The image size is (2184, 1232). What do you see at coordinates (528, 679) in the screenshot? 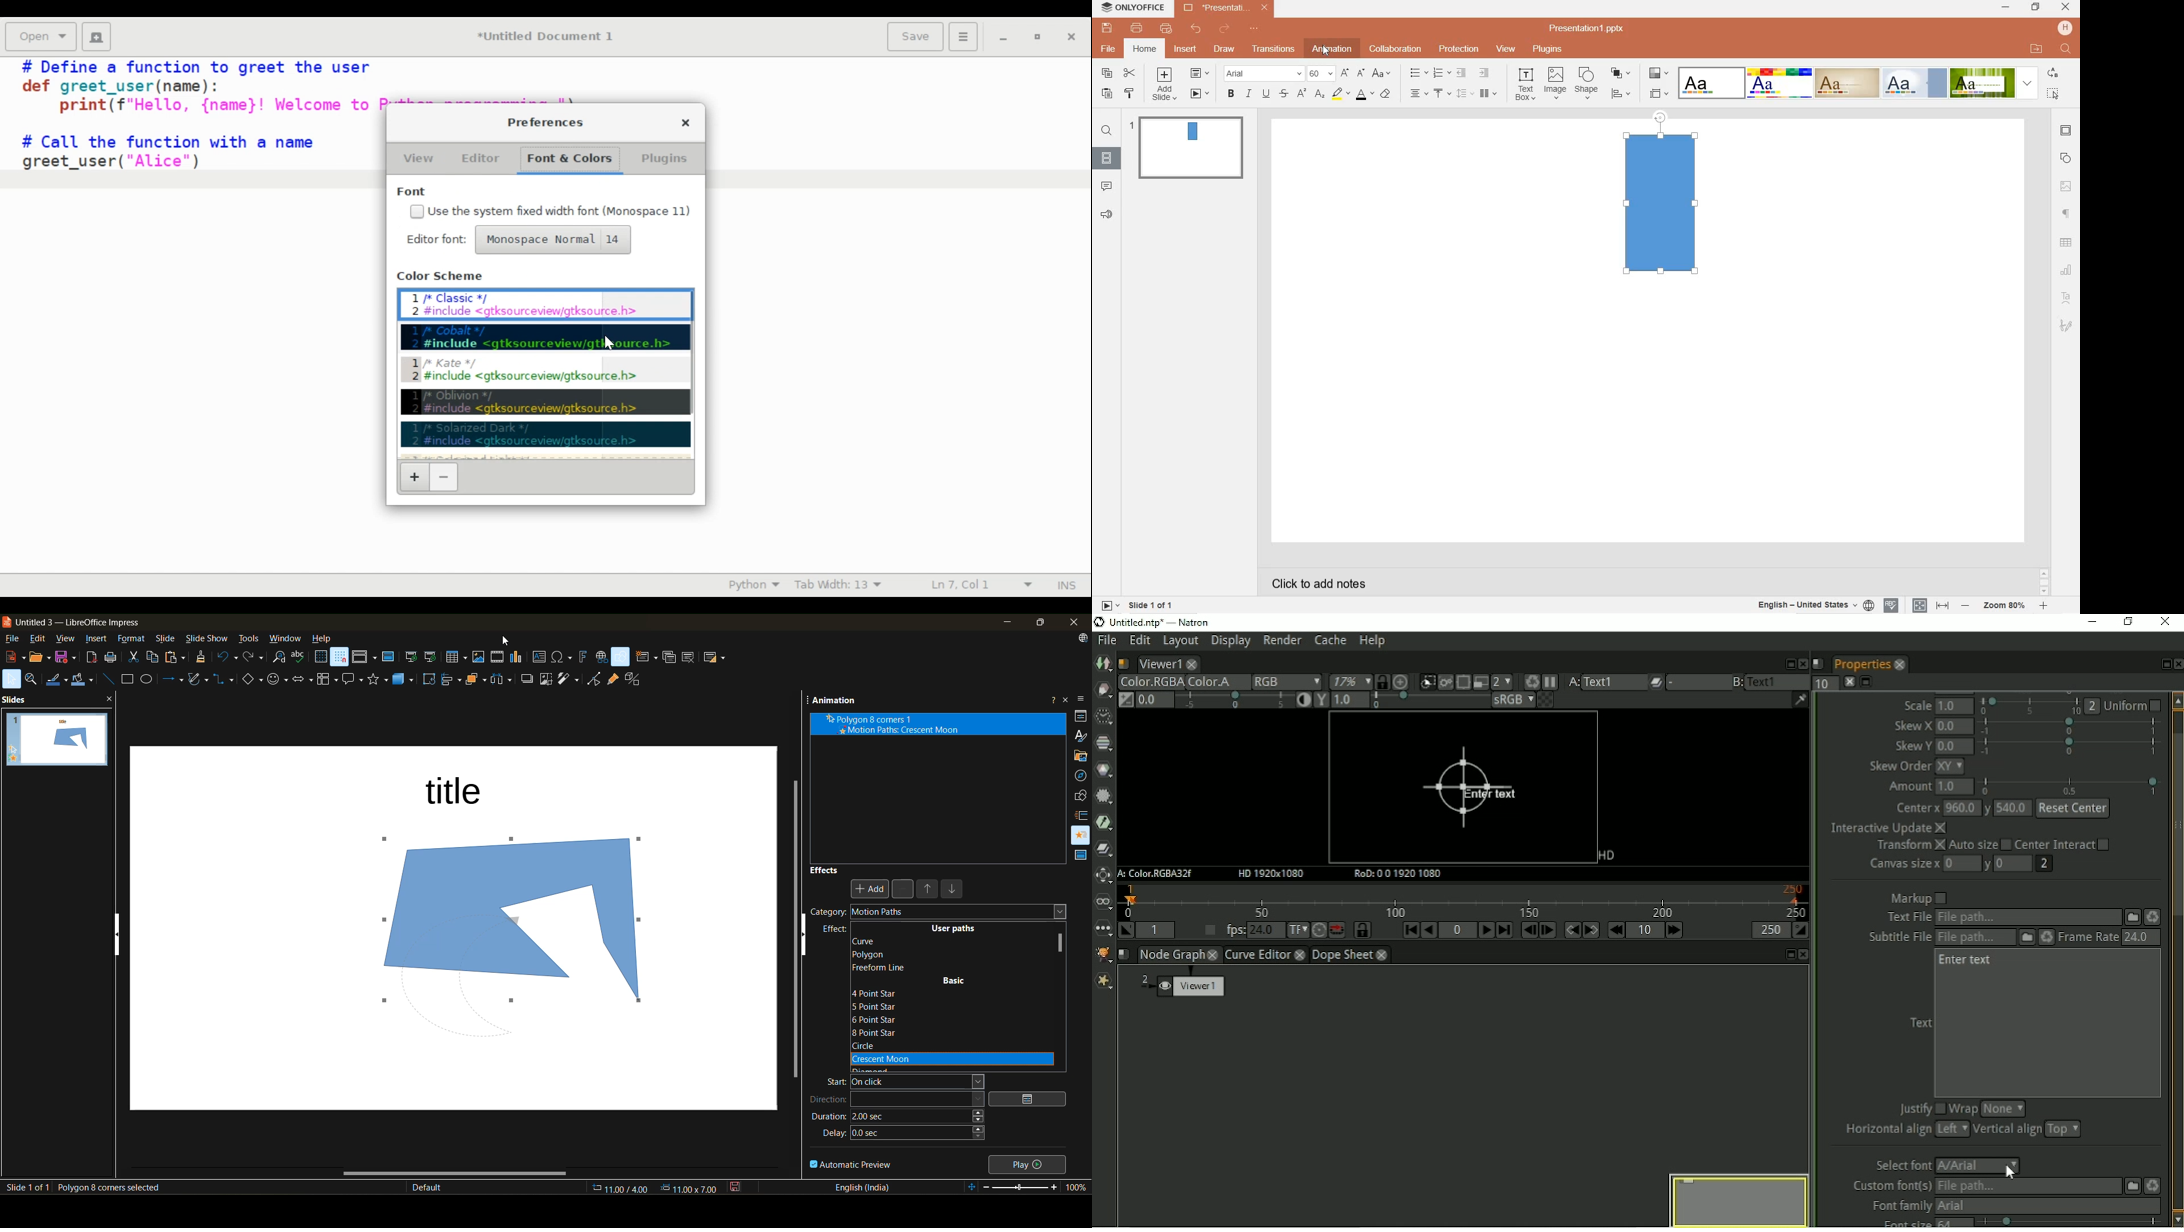
I see `shadow` at bounding box center [528, 679].